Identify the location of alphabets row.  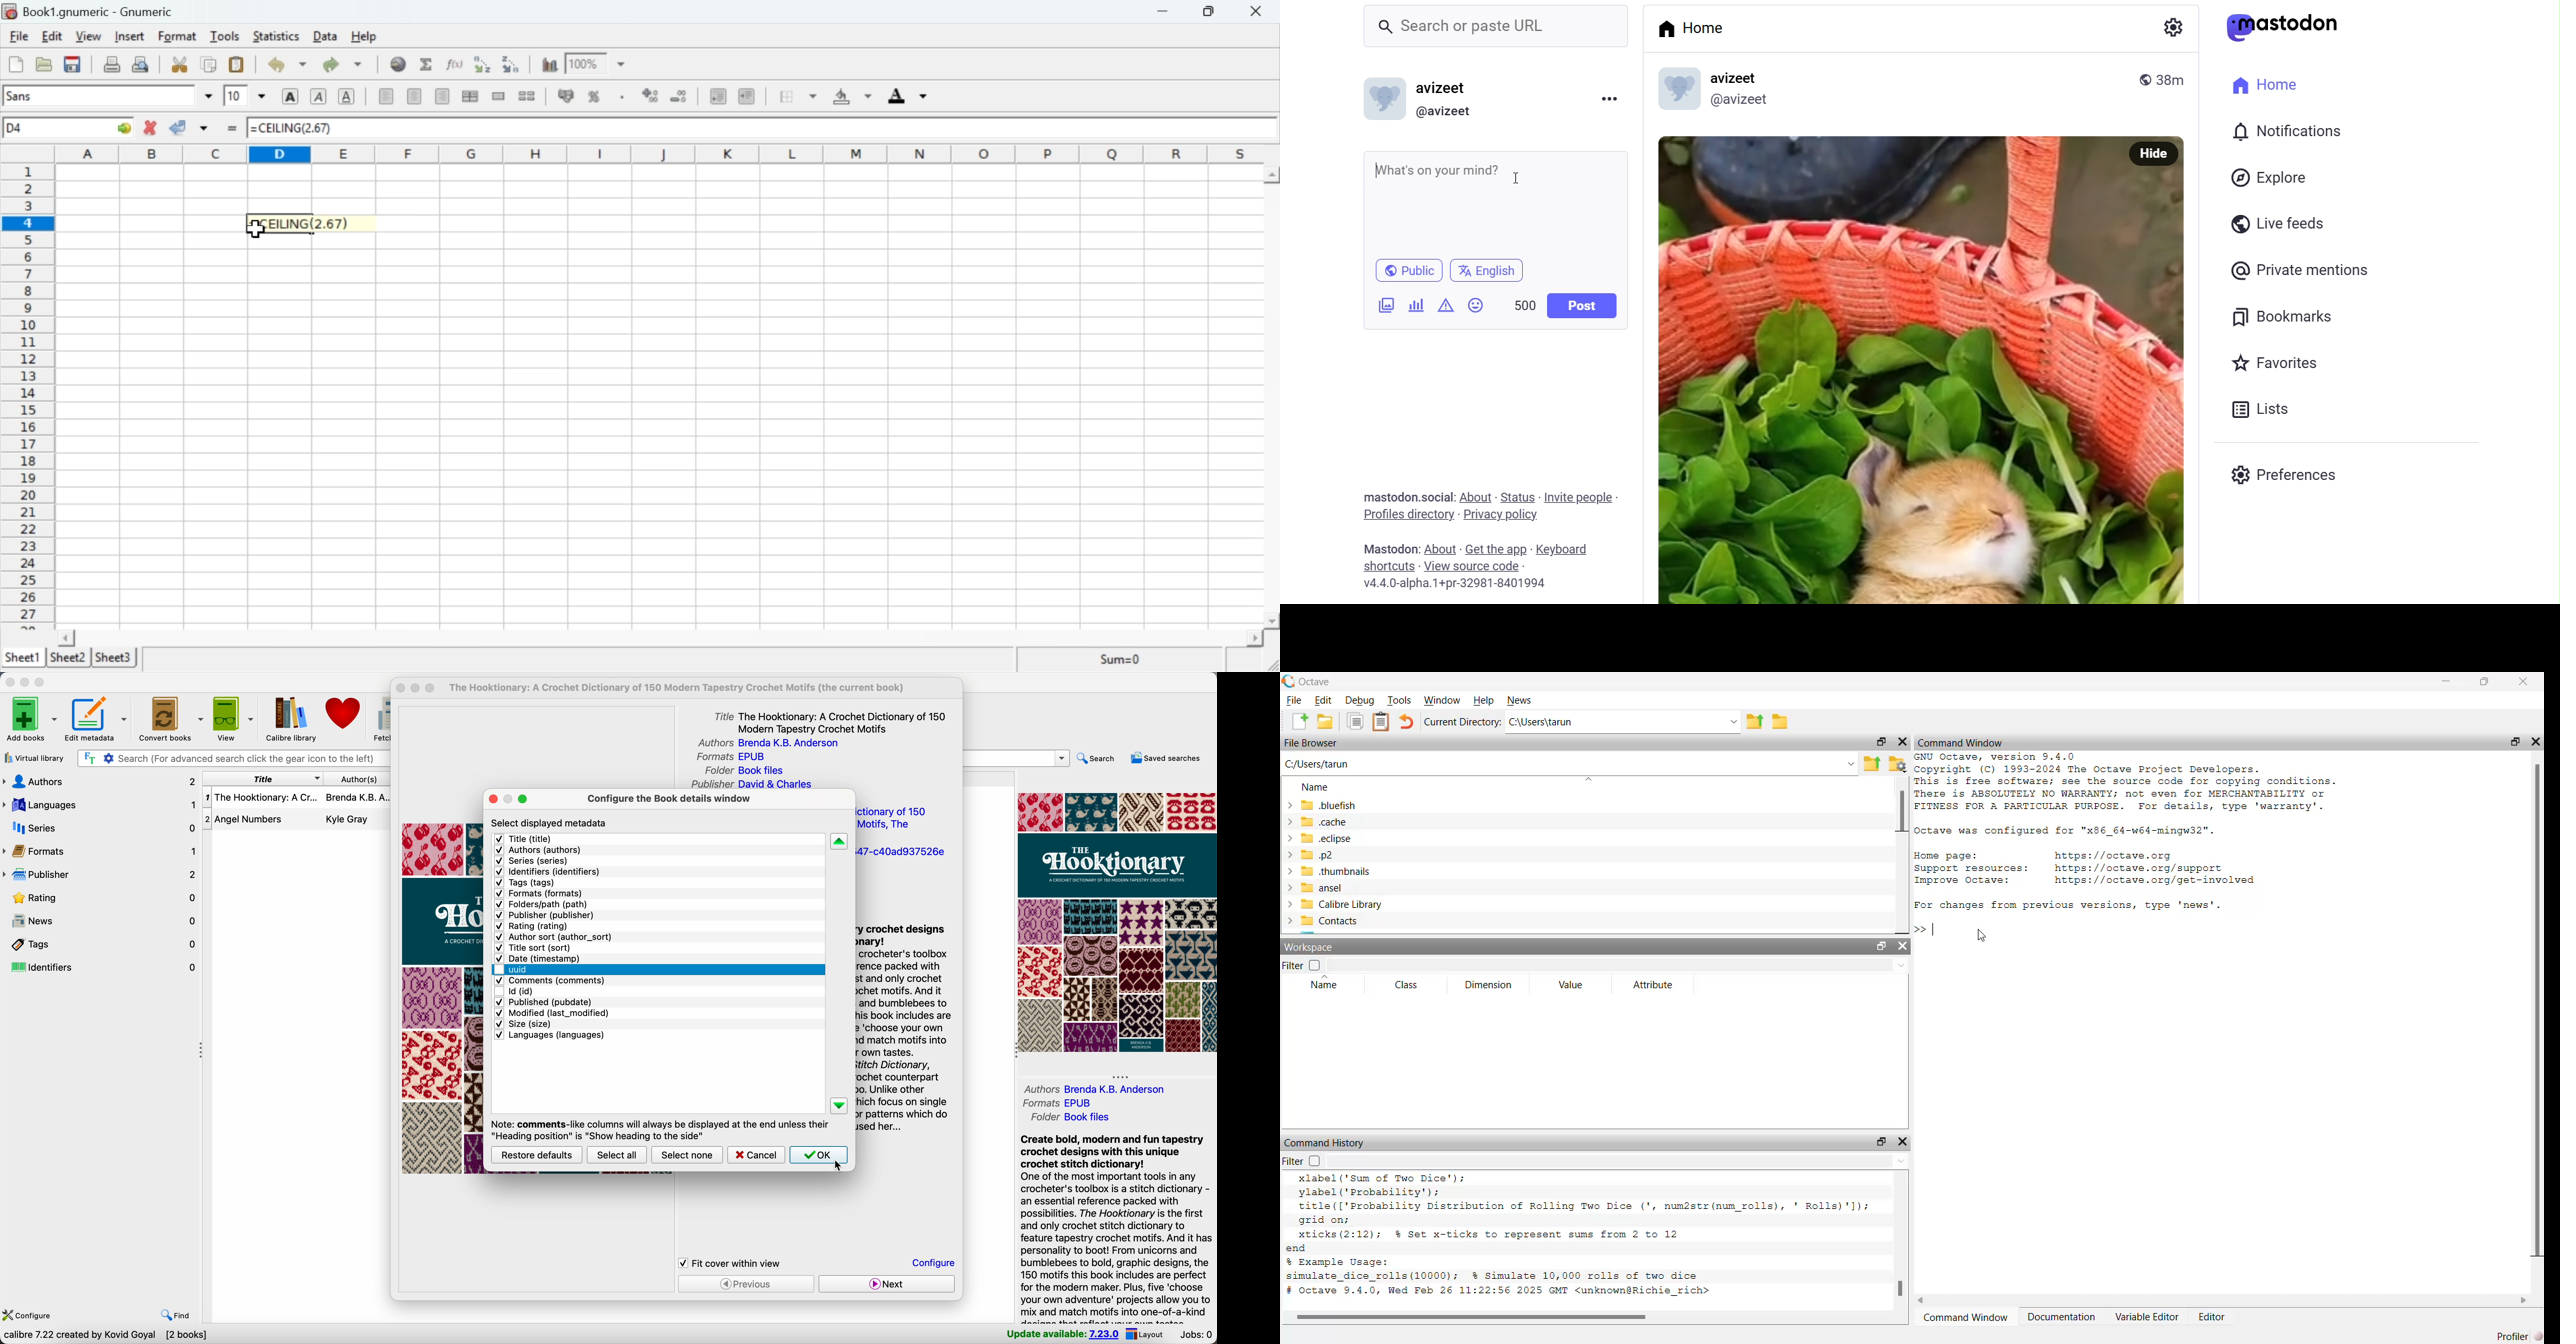
(655, 152).